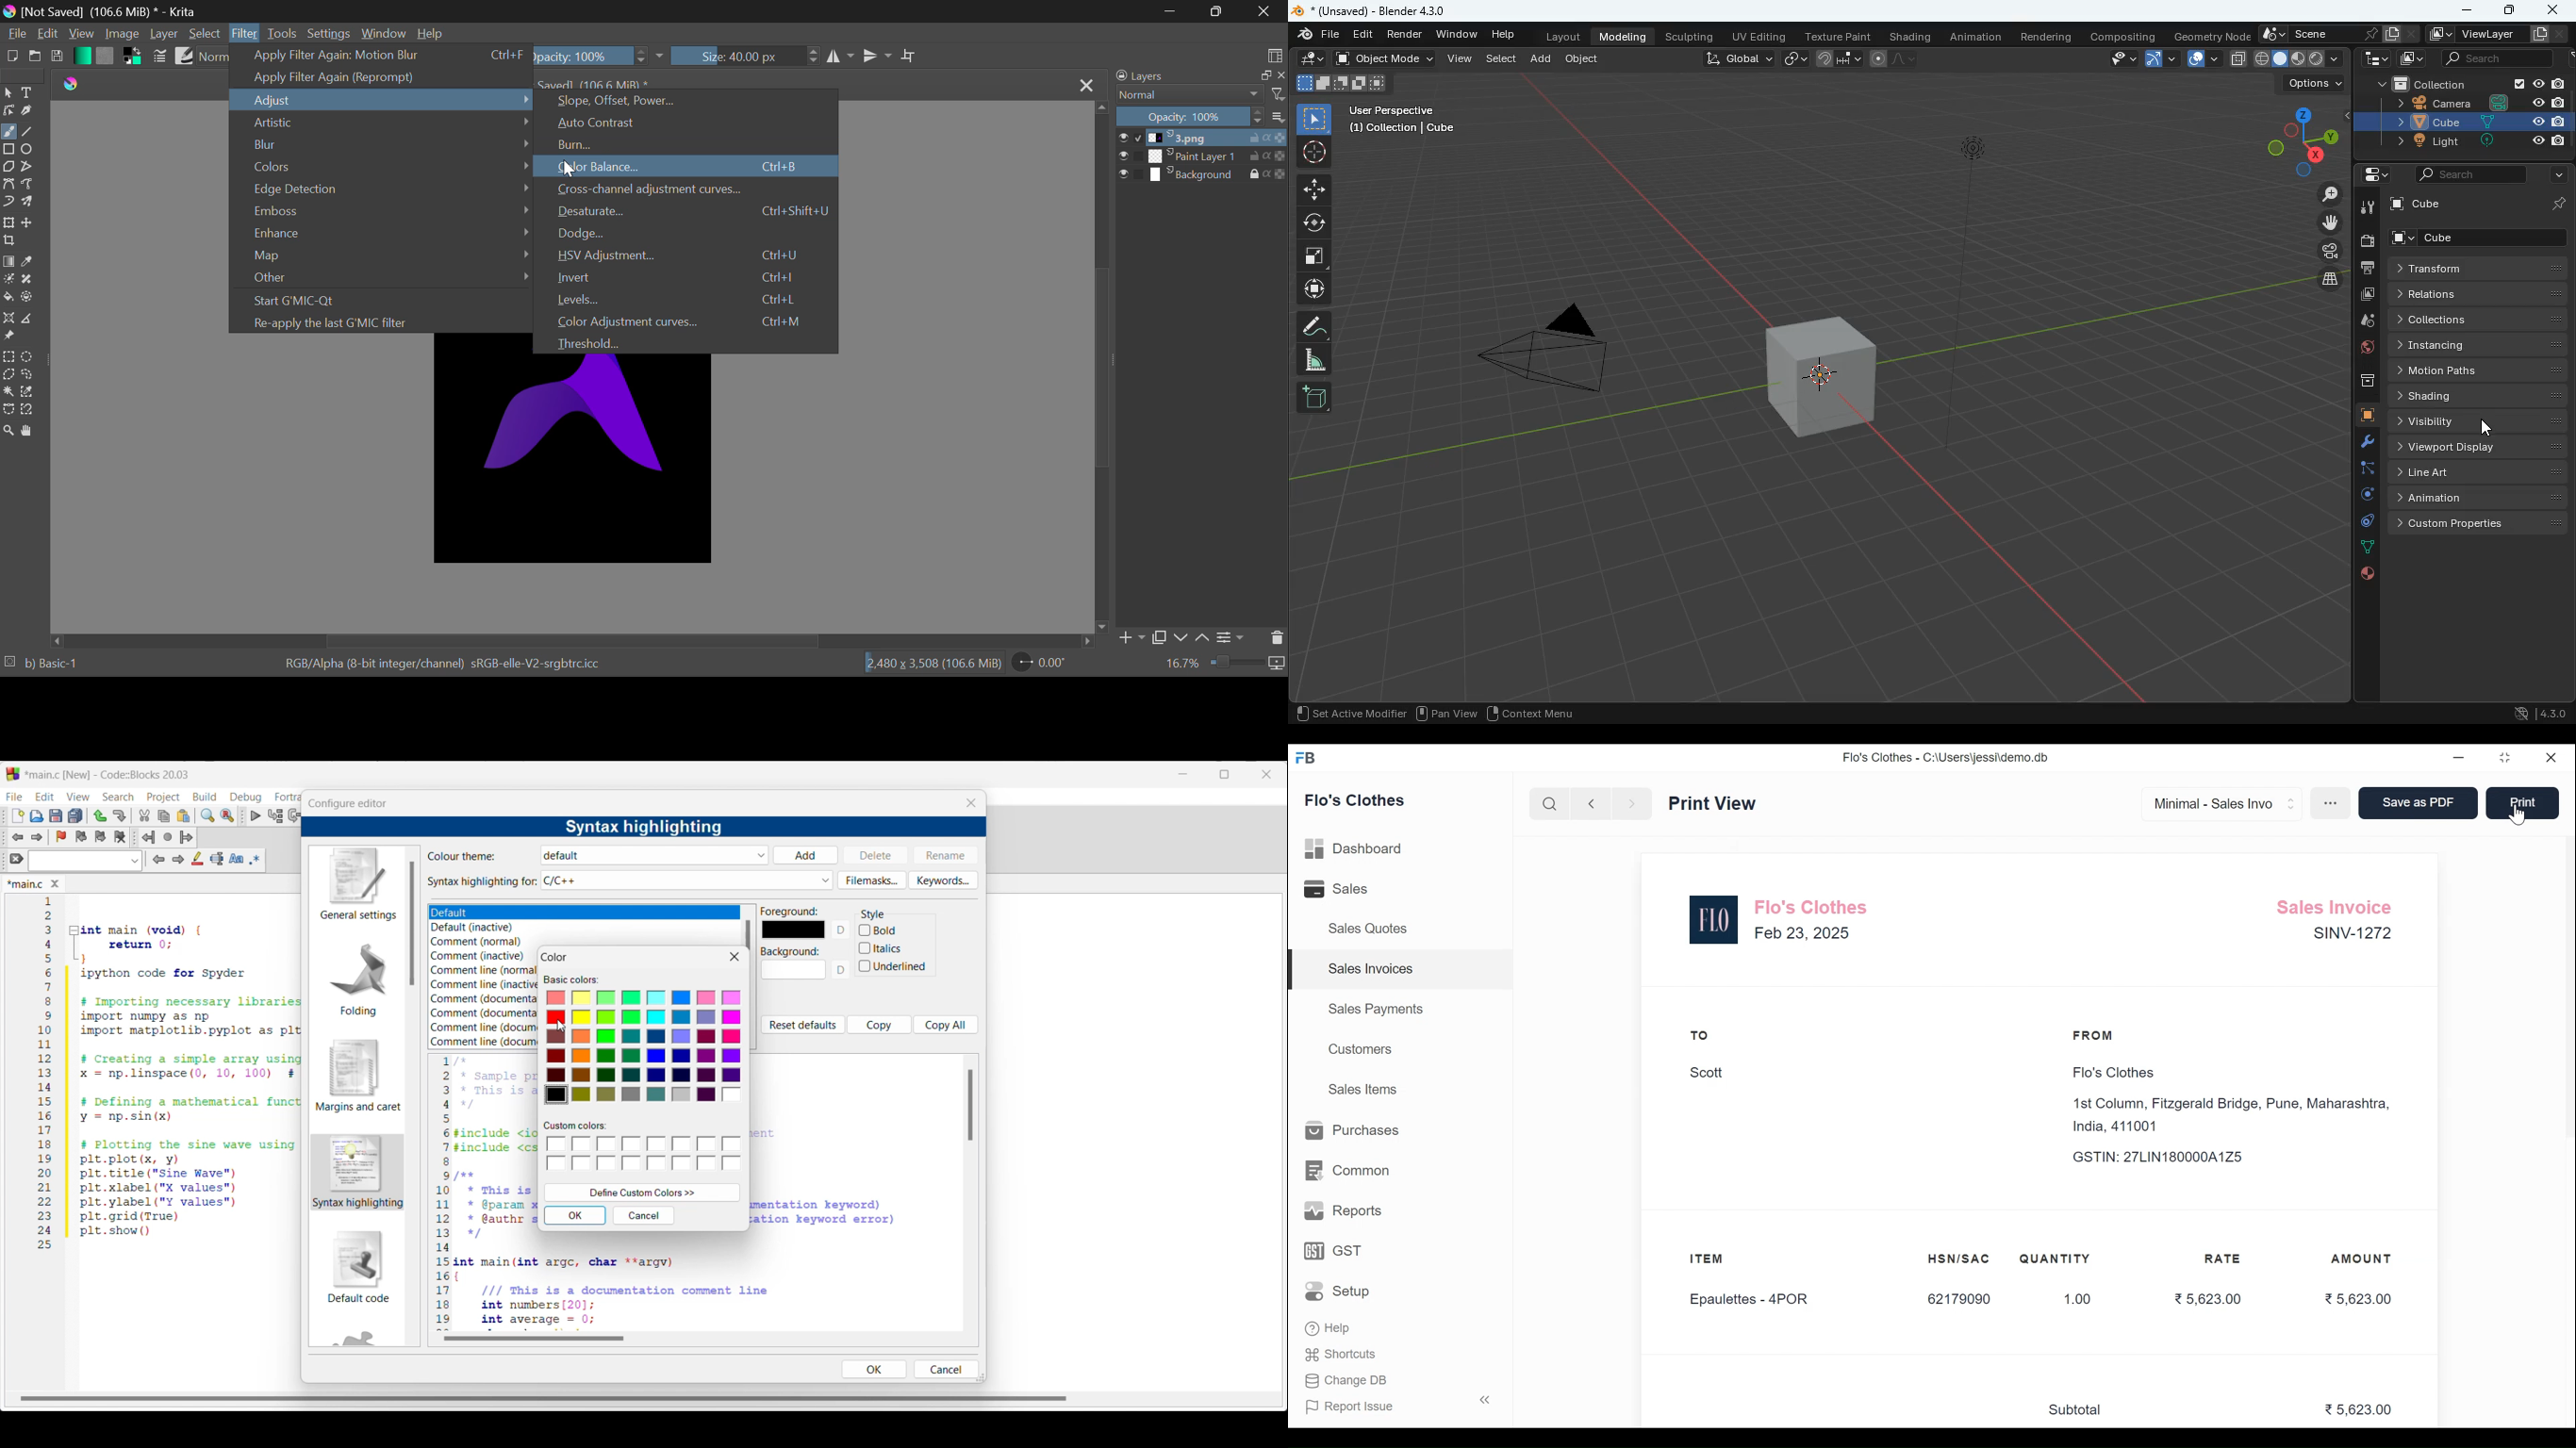  I want to click on Change dimension, so click(981, 1377).